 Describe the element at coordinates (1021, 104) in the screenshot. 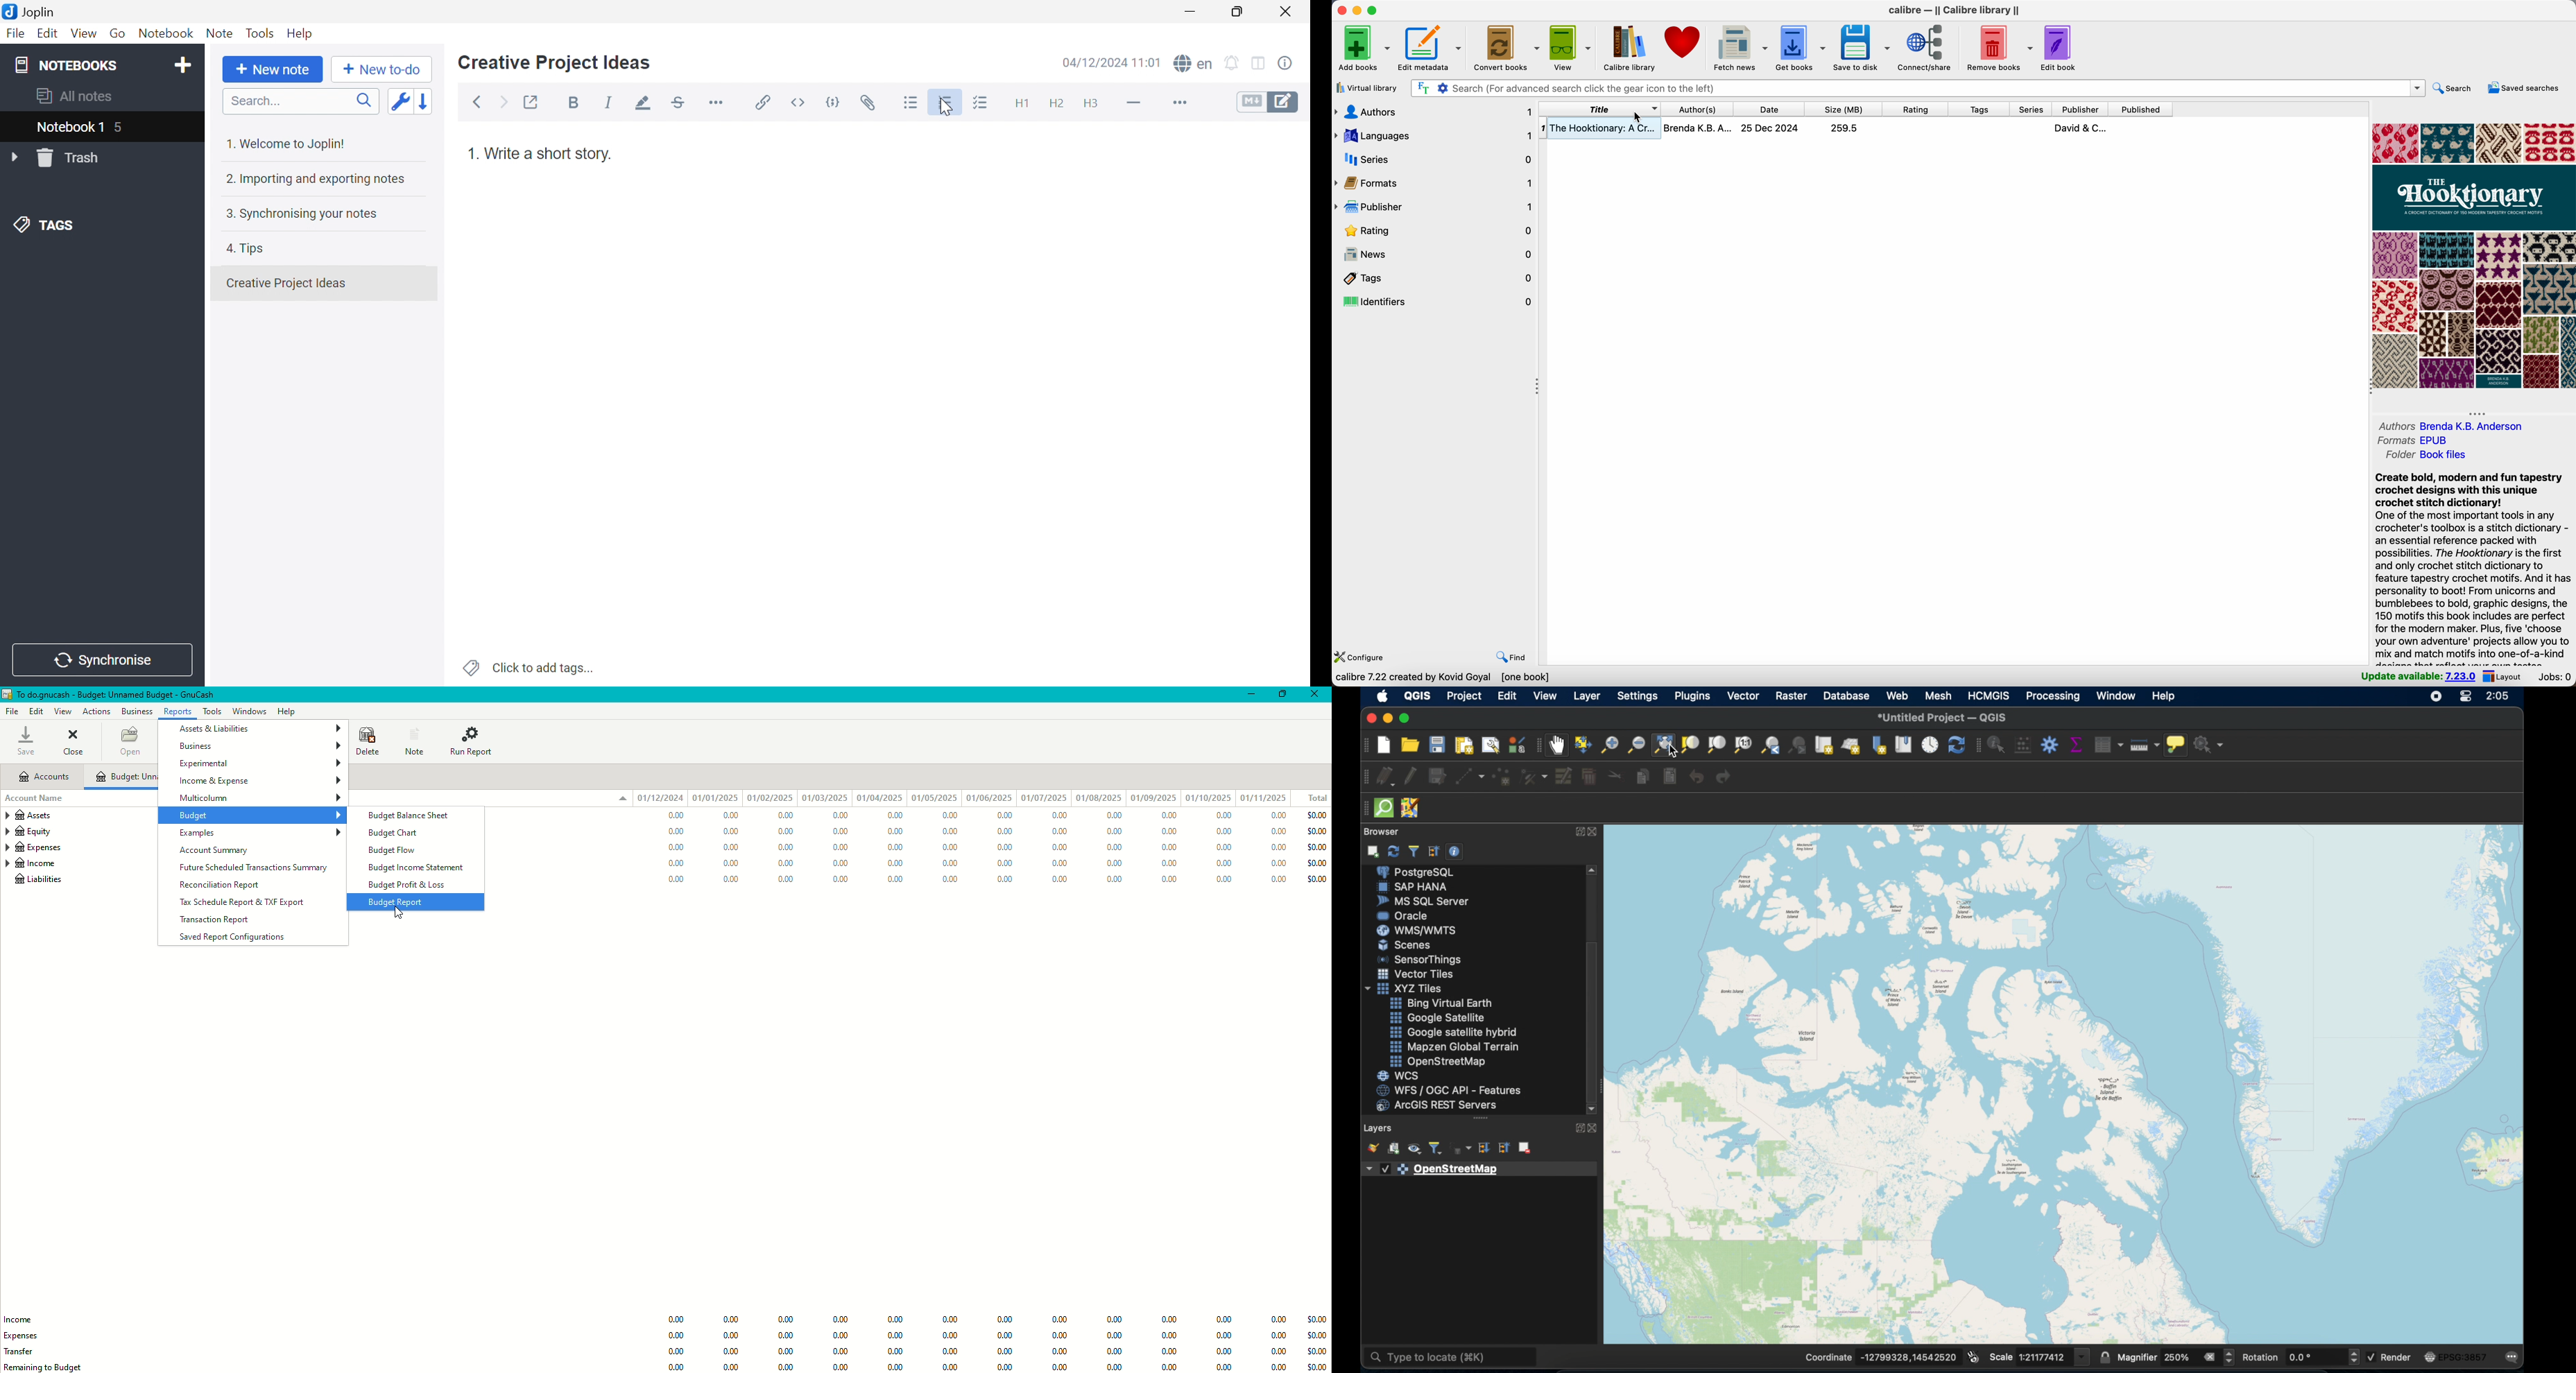

I see `Heading 1` at that location.